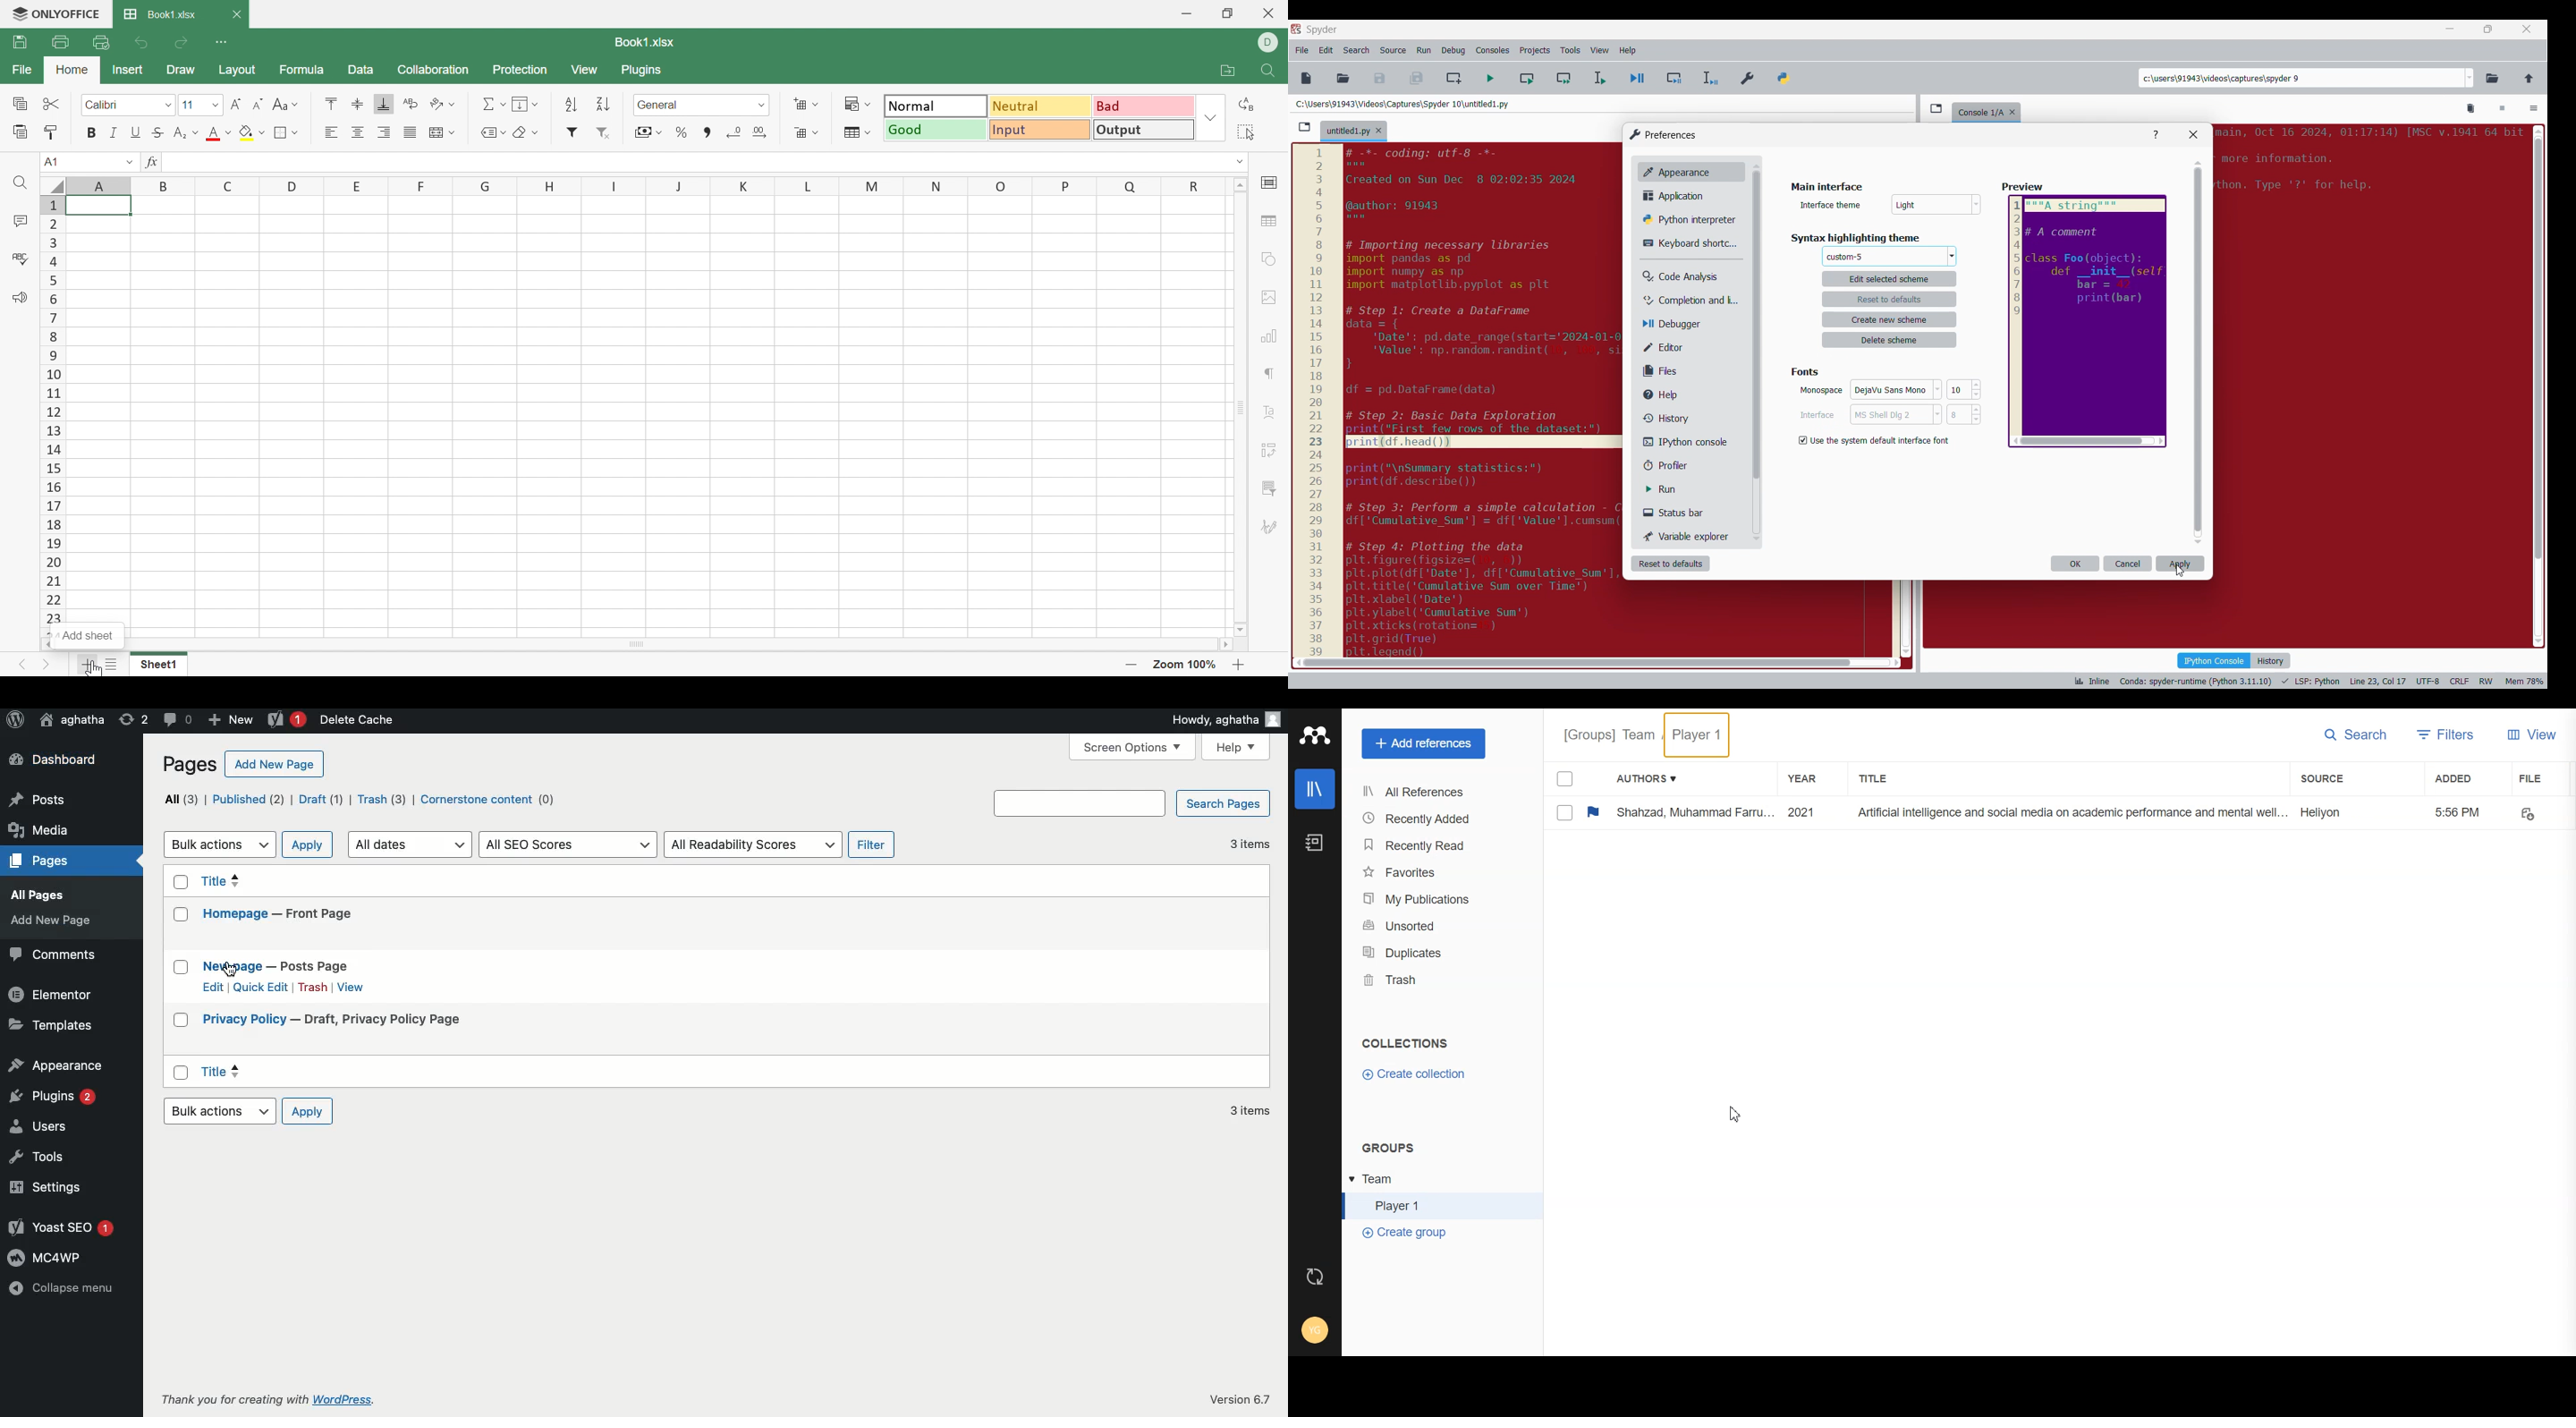 Image resolution: width=2576 pixels, height=1428 pixels. Describe the element at coordinates (1314, 1275) in the screenshot. I see `Auto Sync` at that location.